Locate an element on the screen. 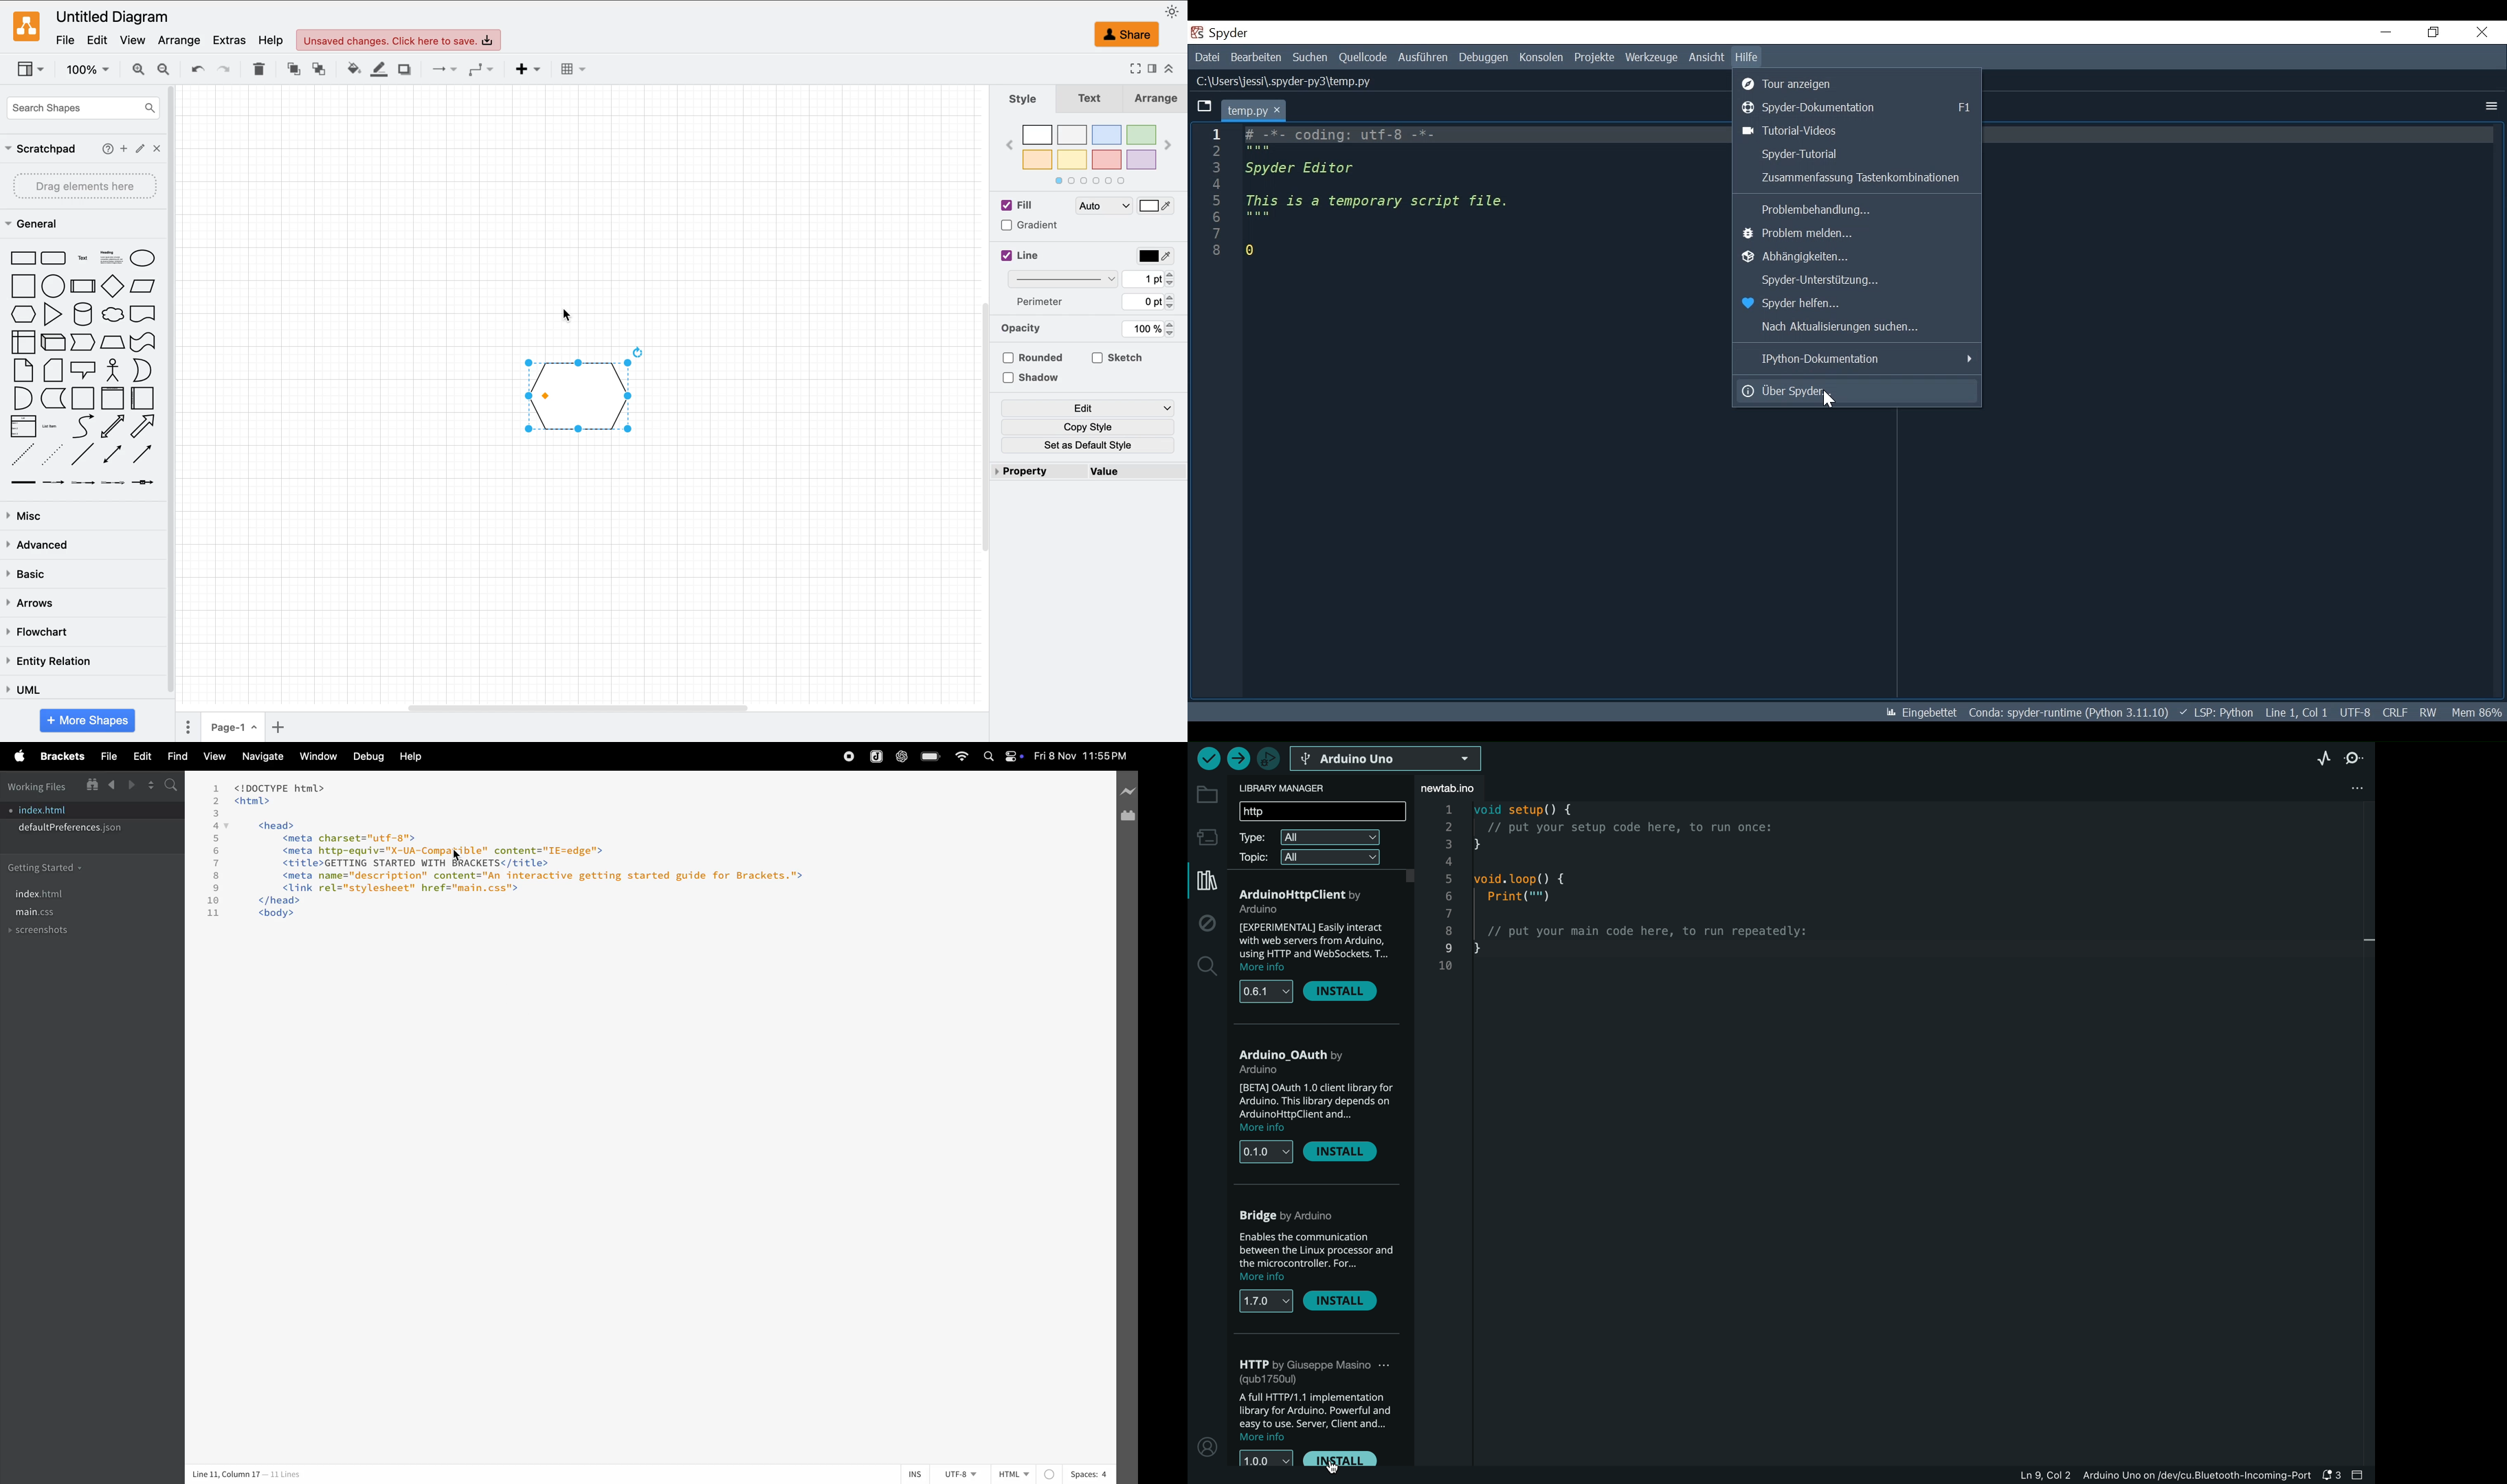 Image resolution: width=2520 pixels, height=1484 pixels. arrows is located at coordinates (29, 601).